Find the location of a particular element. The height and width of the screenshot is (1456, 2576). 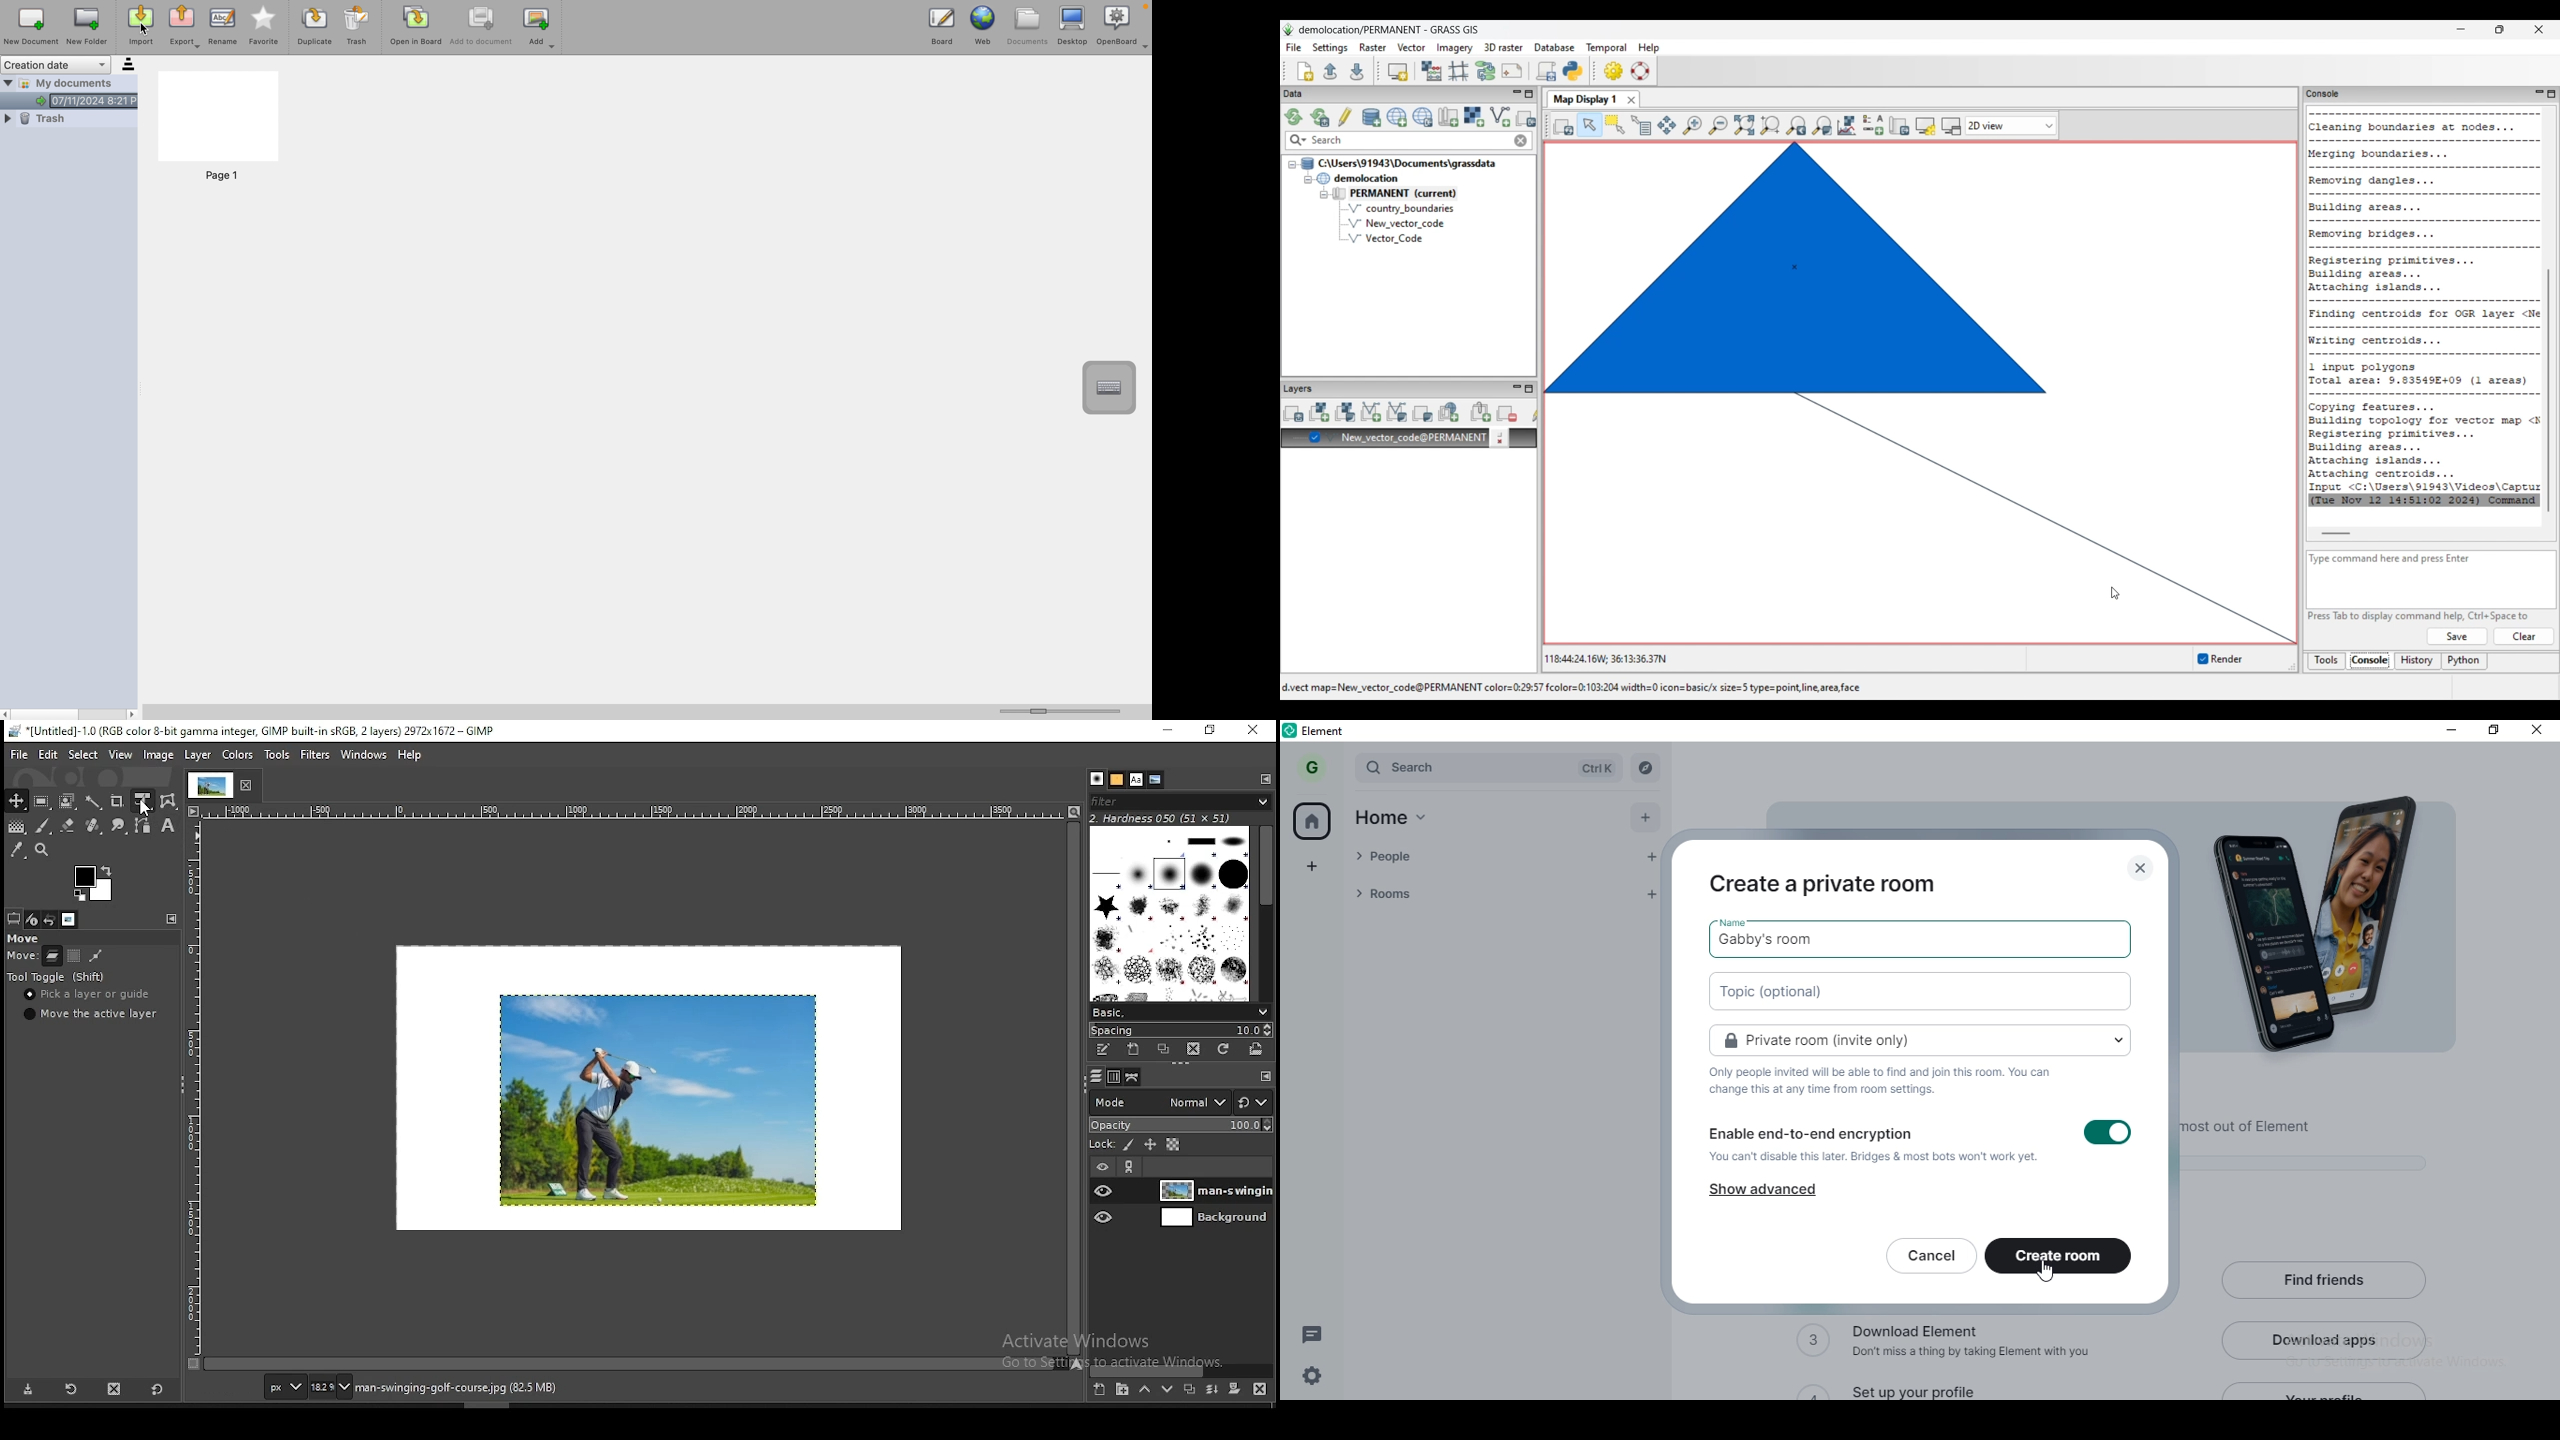

new layer group is located at coordinates (1119, 1390).